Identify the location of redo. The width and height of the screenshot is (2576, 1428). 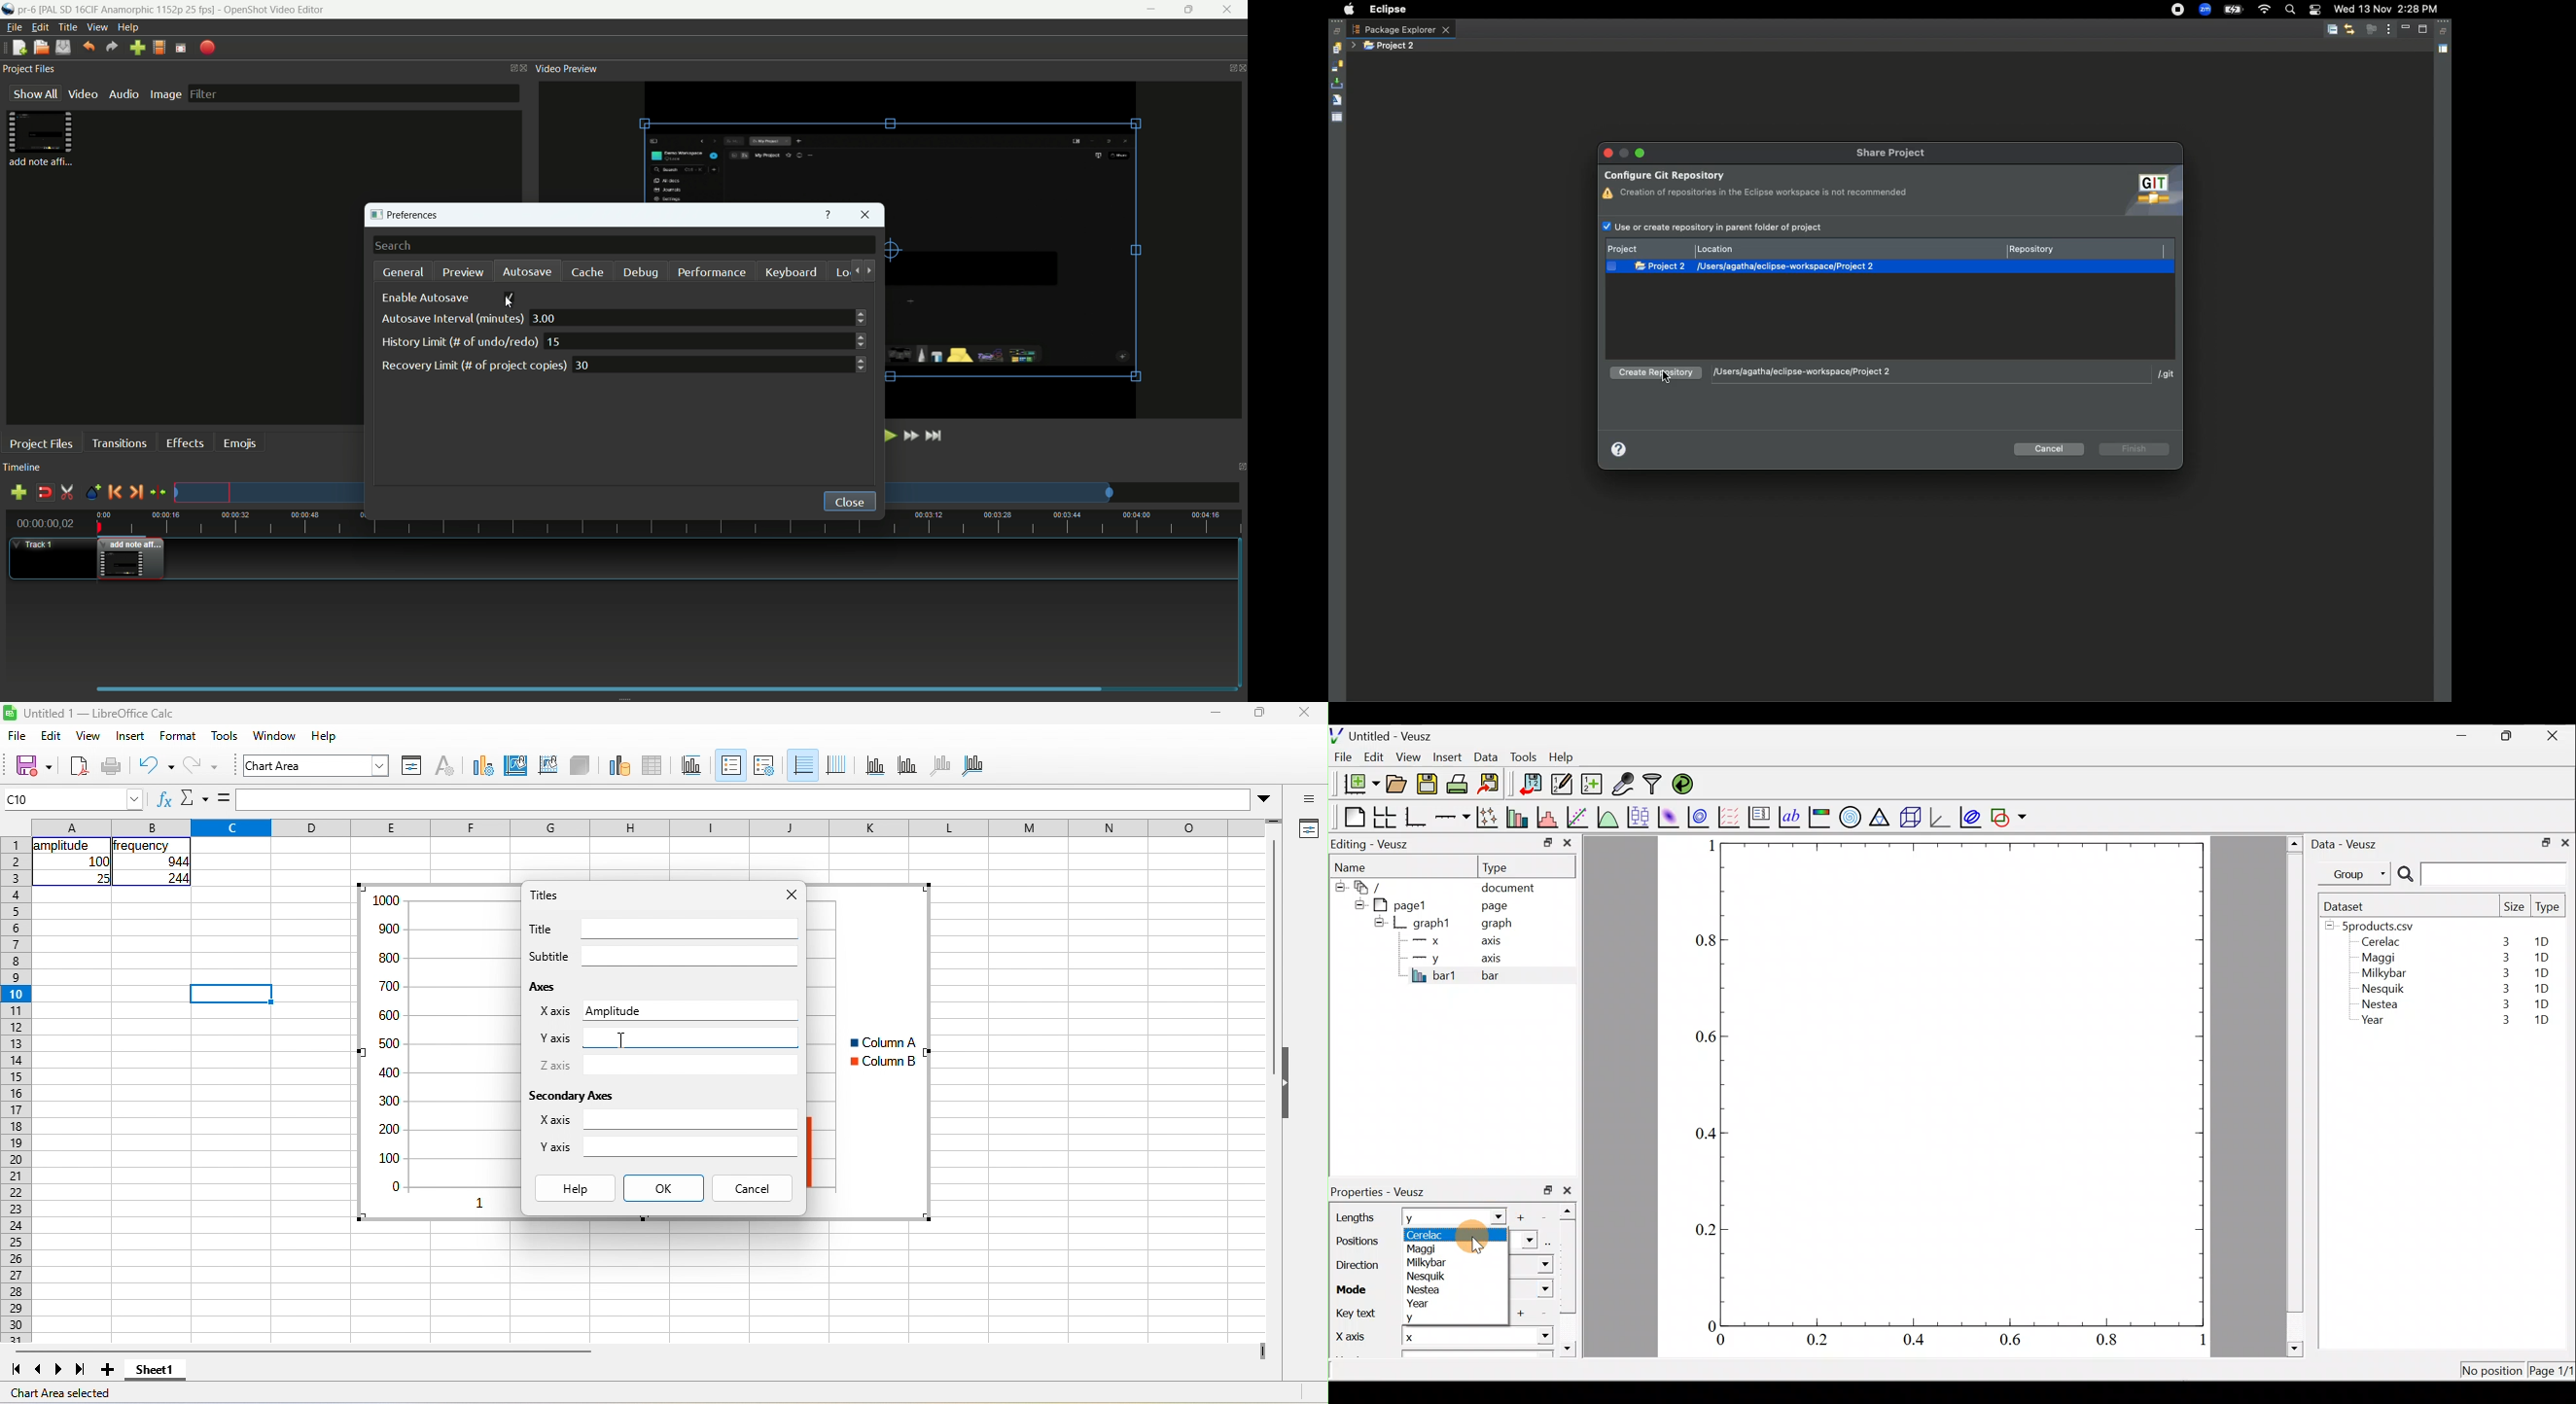
(201, 767).